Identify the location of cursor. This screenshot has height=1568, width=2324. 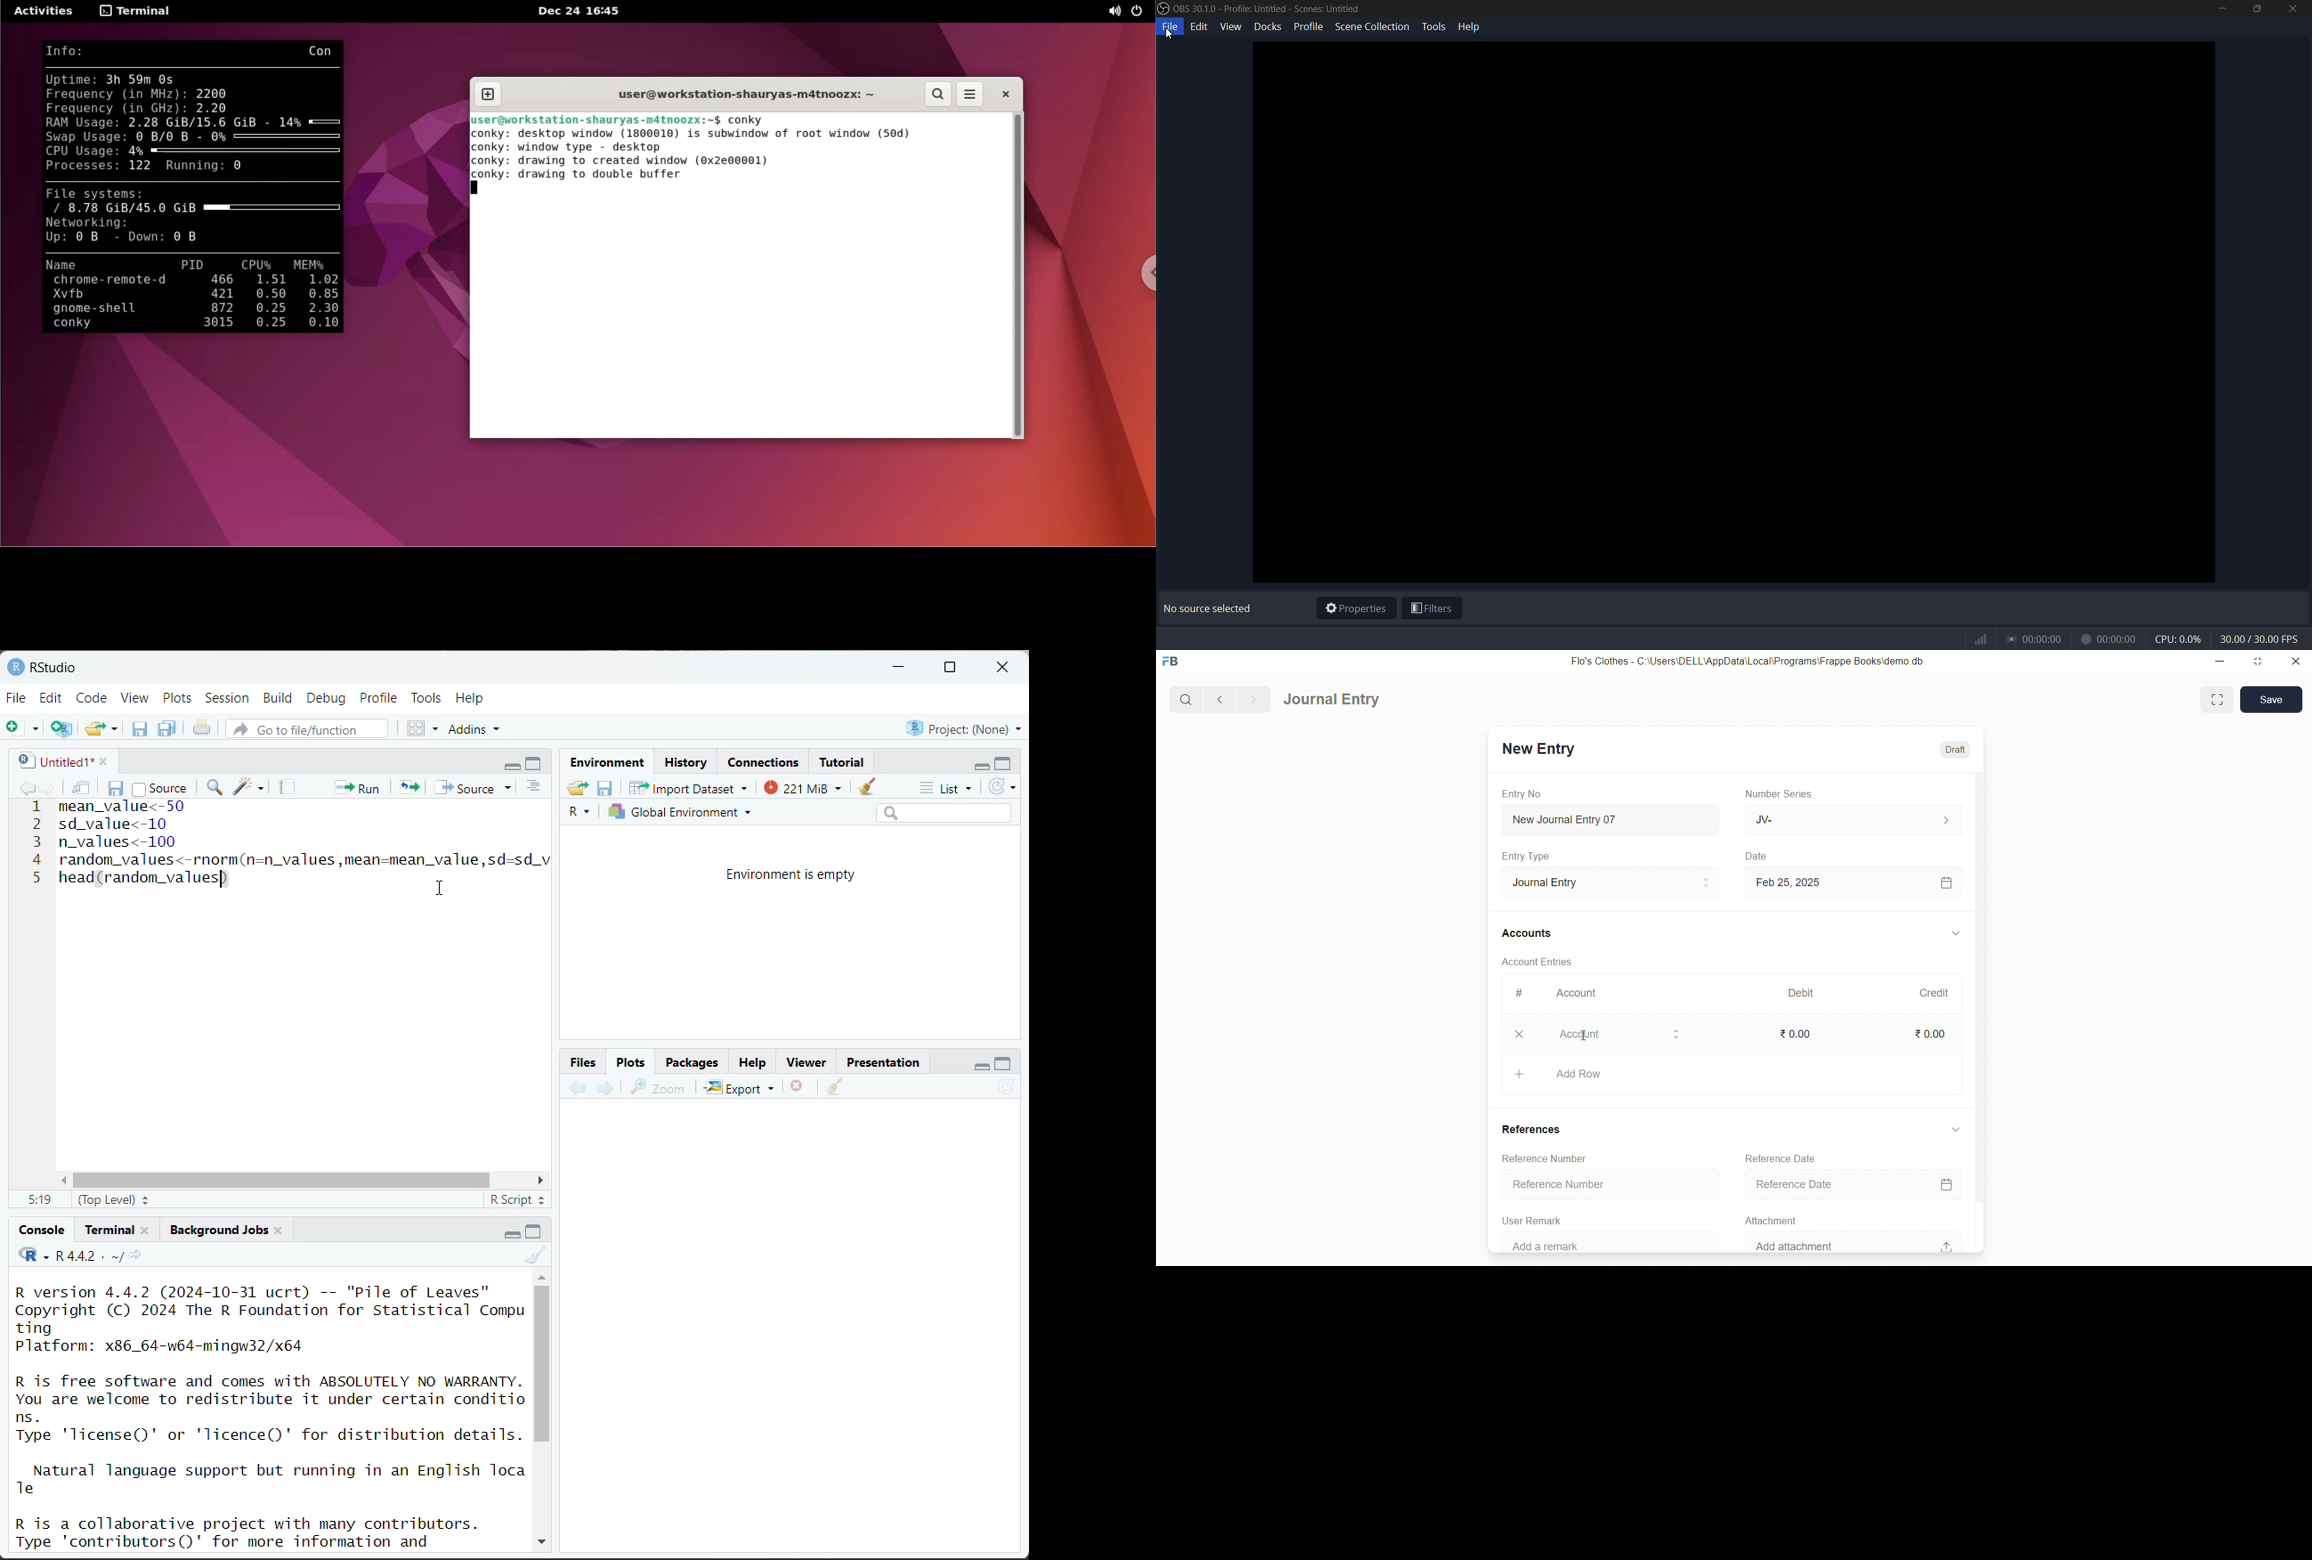
(1170, 39).